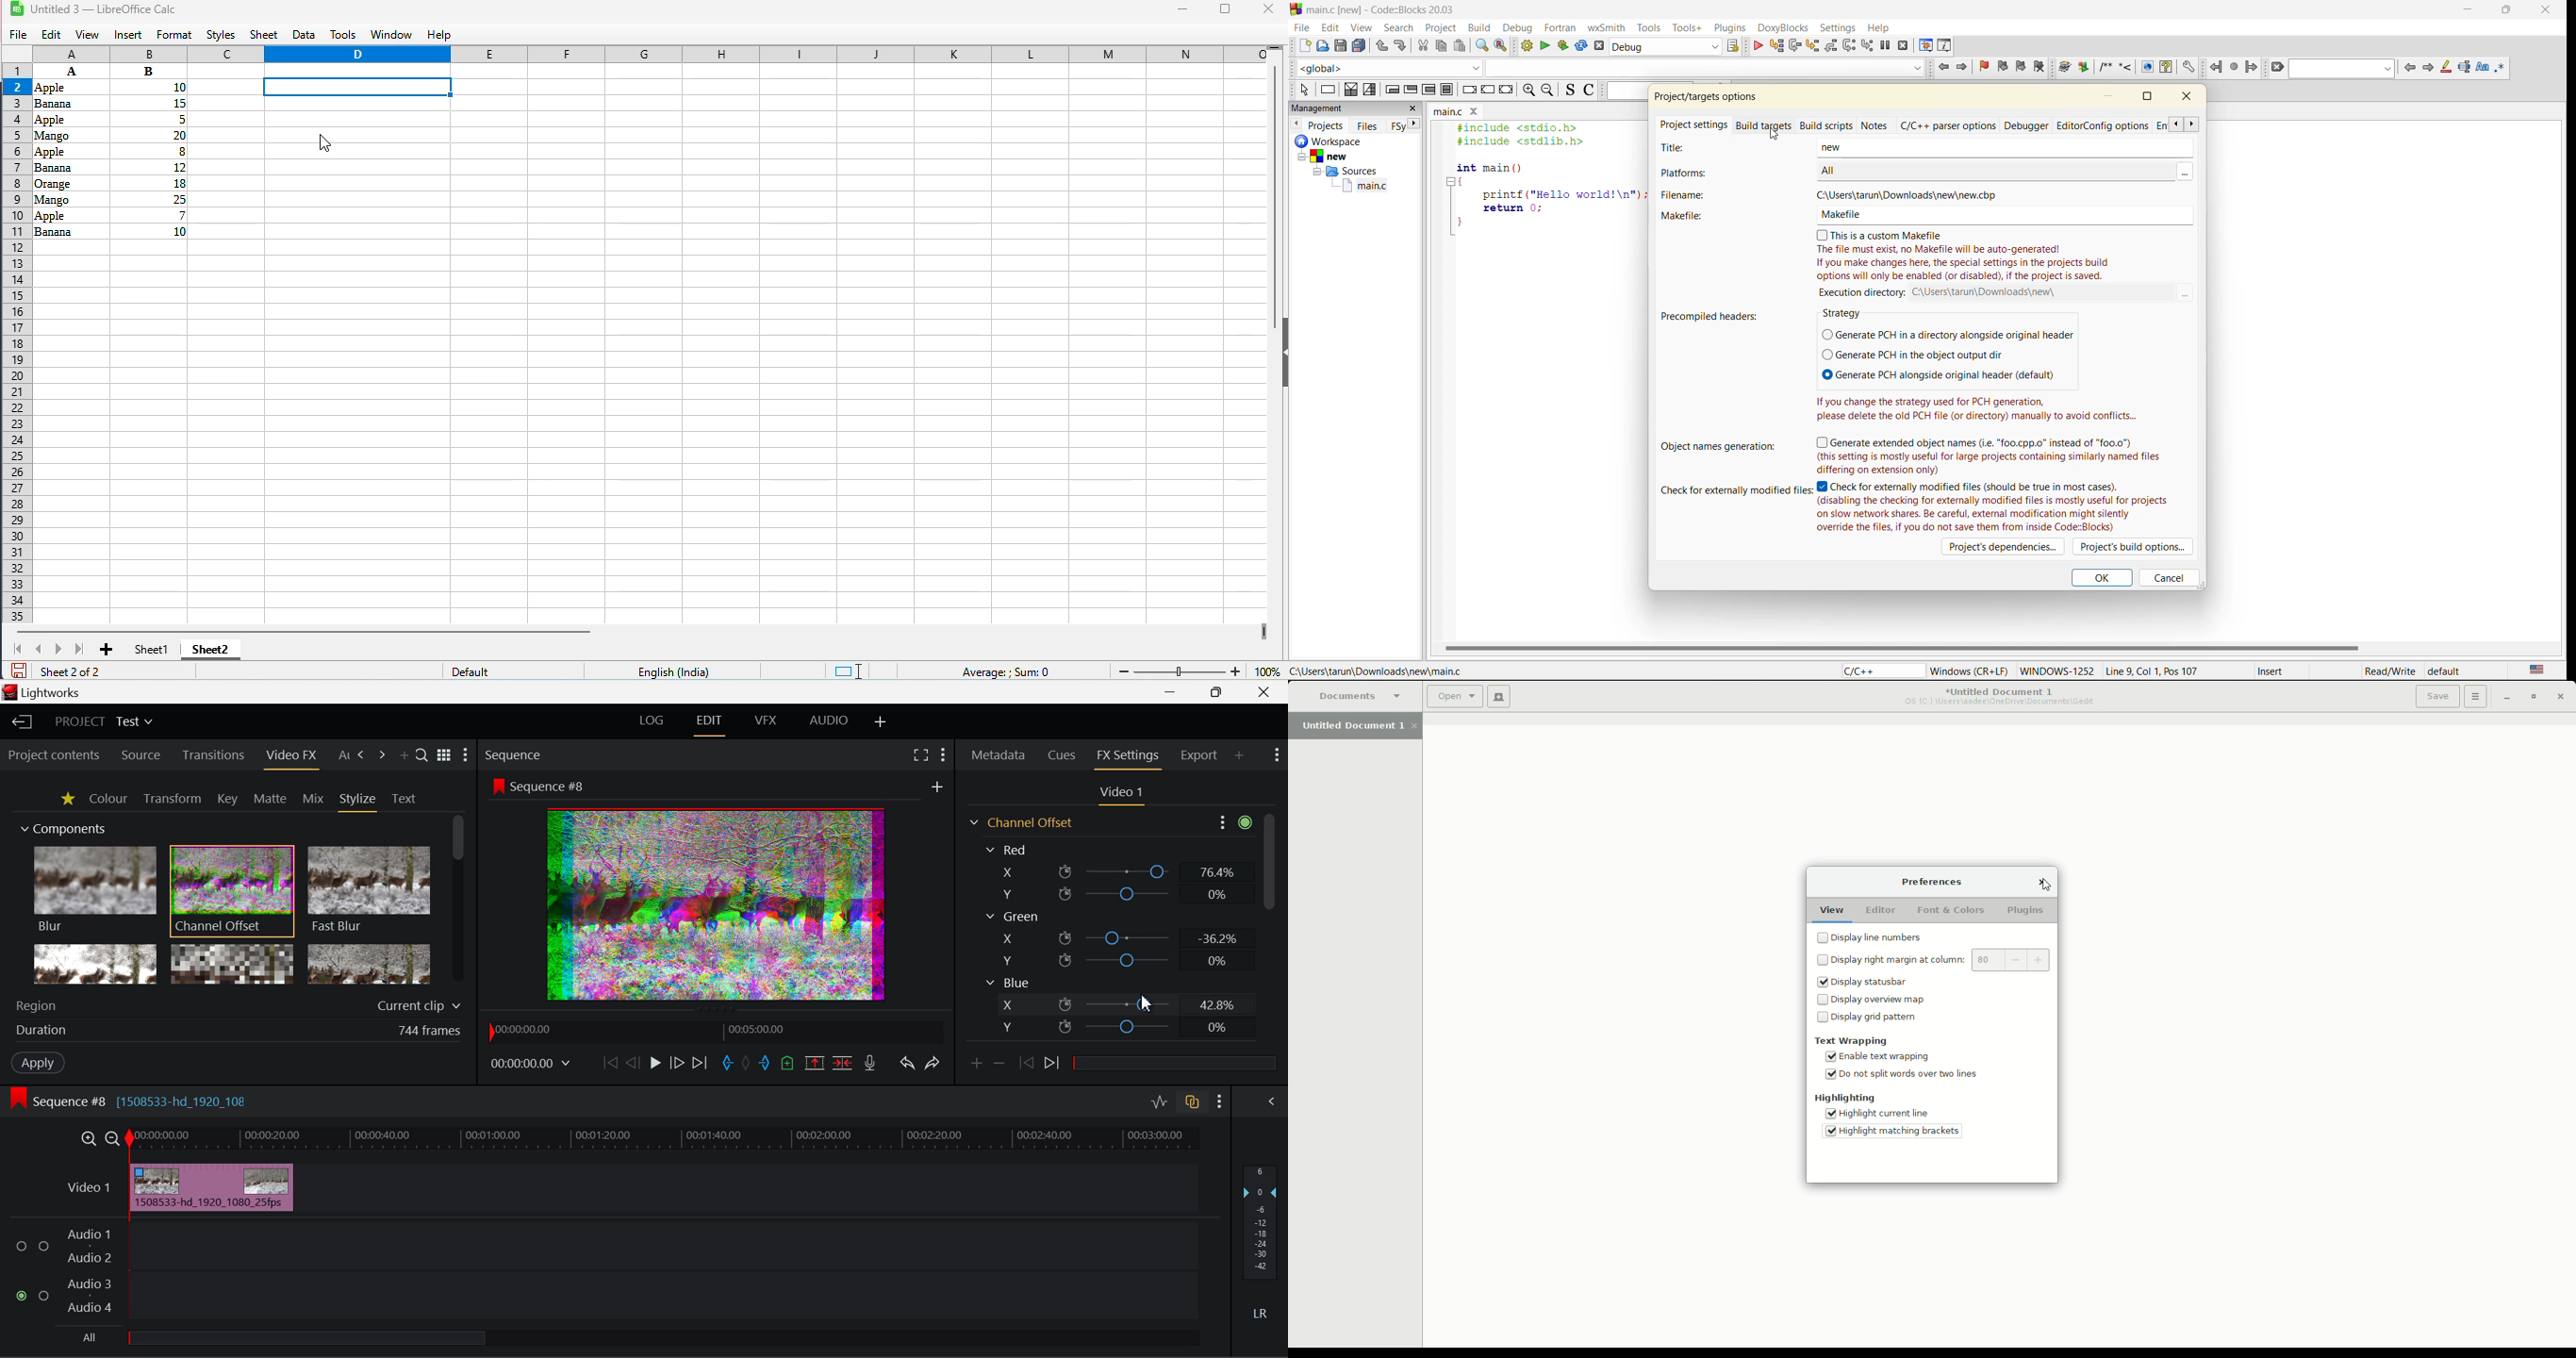 The height and width of the screenshot is (1372, 2576). What do you see at coordinates (232, 892) in the screenshot?
I see `Channel Offset` at bounding box center [232, 892].